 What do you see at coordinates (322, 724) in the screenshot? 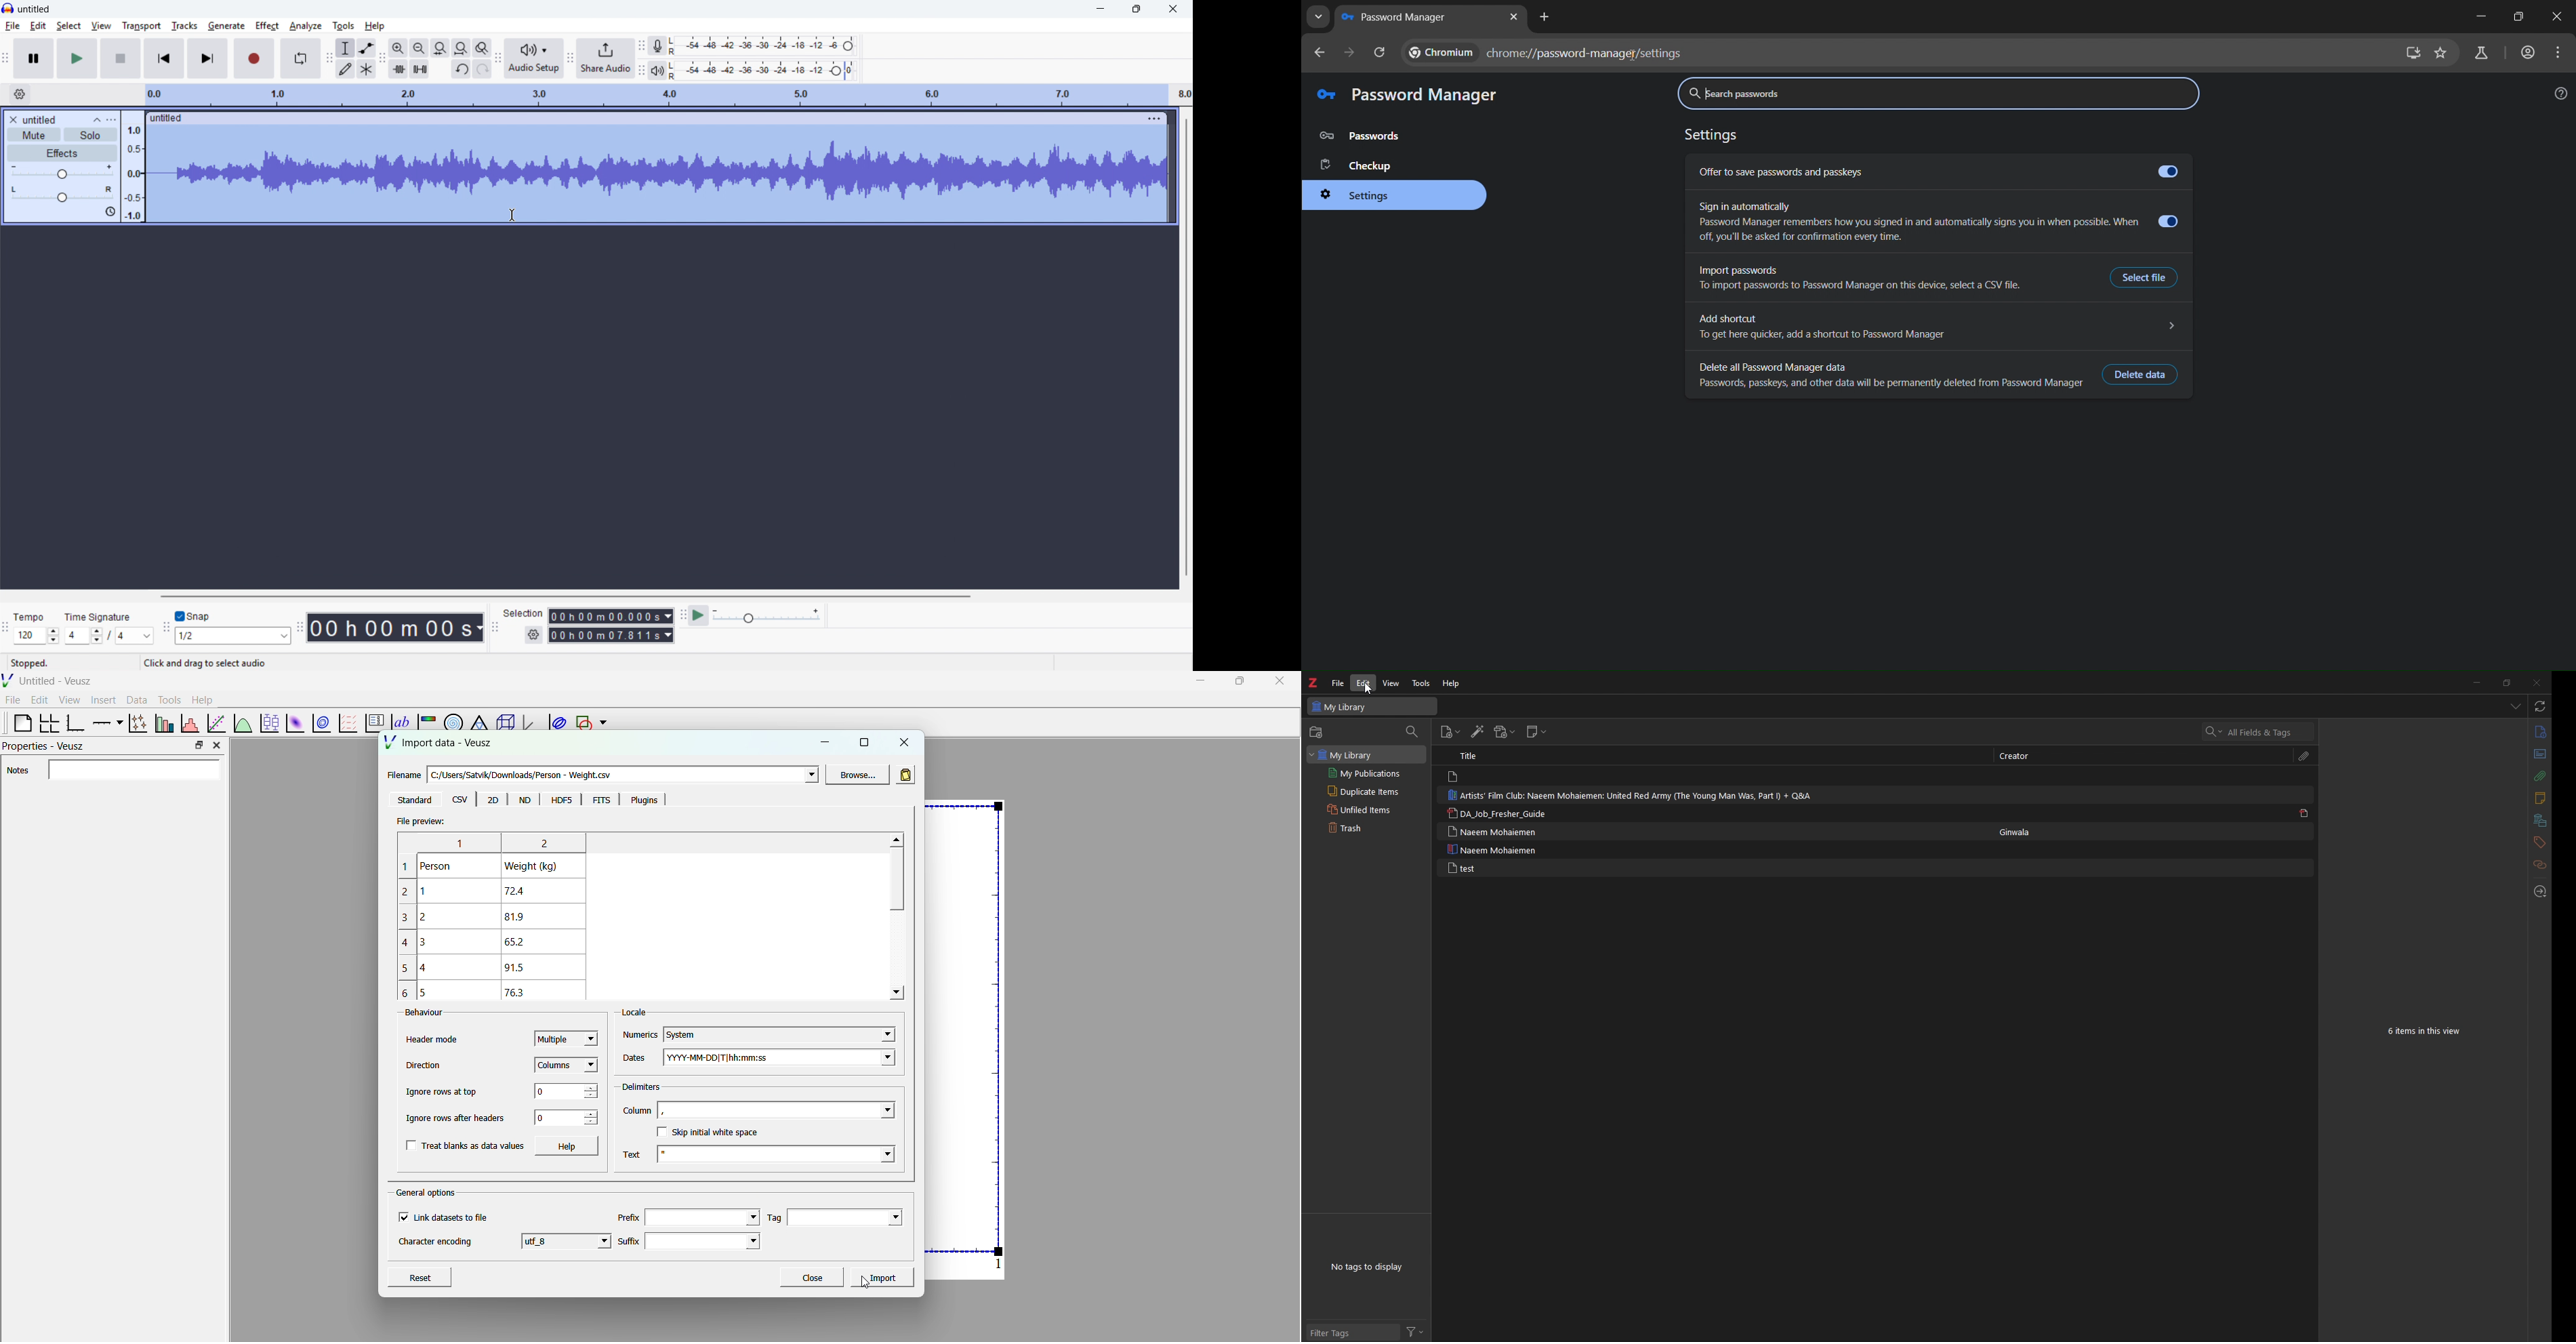
I see `plot 2d datasets as contour` at bounding box center [322, 724].